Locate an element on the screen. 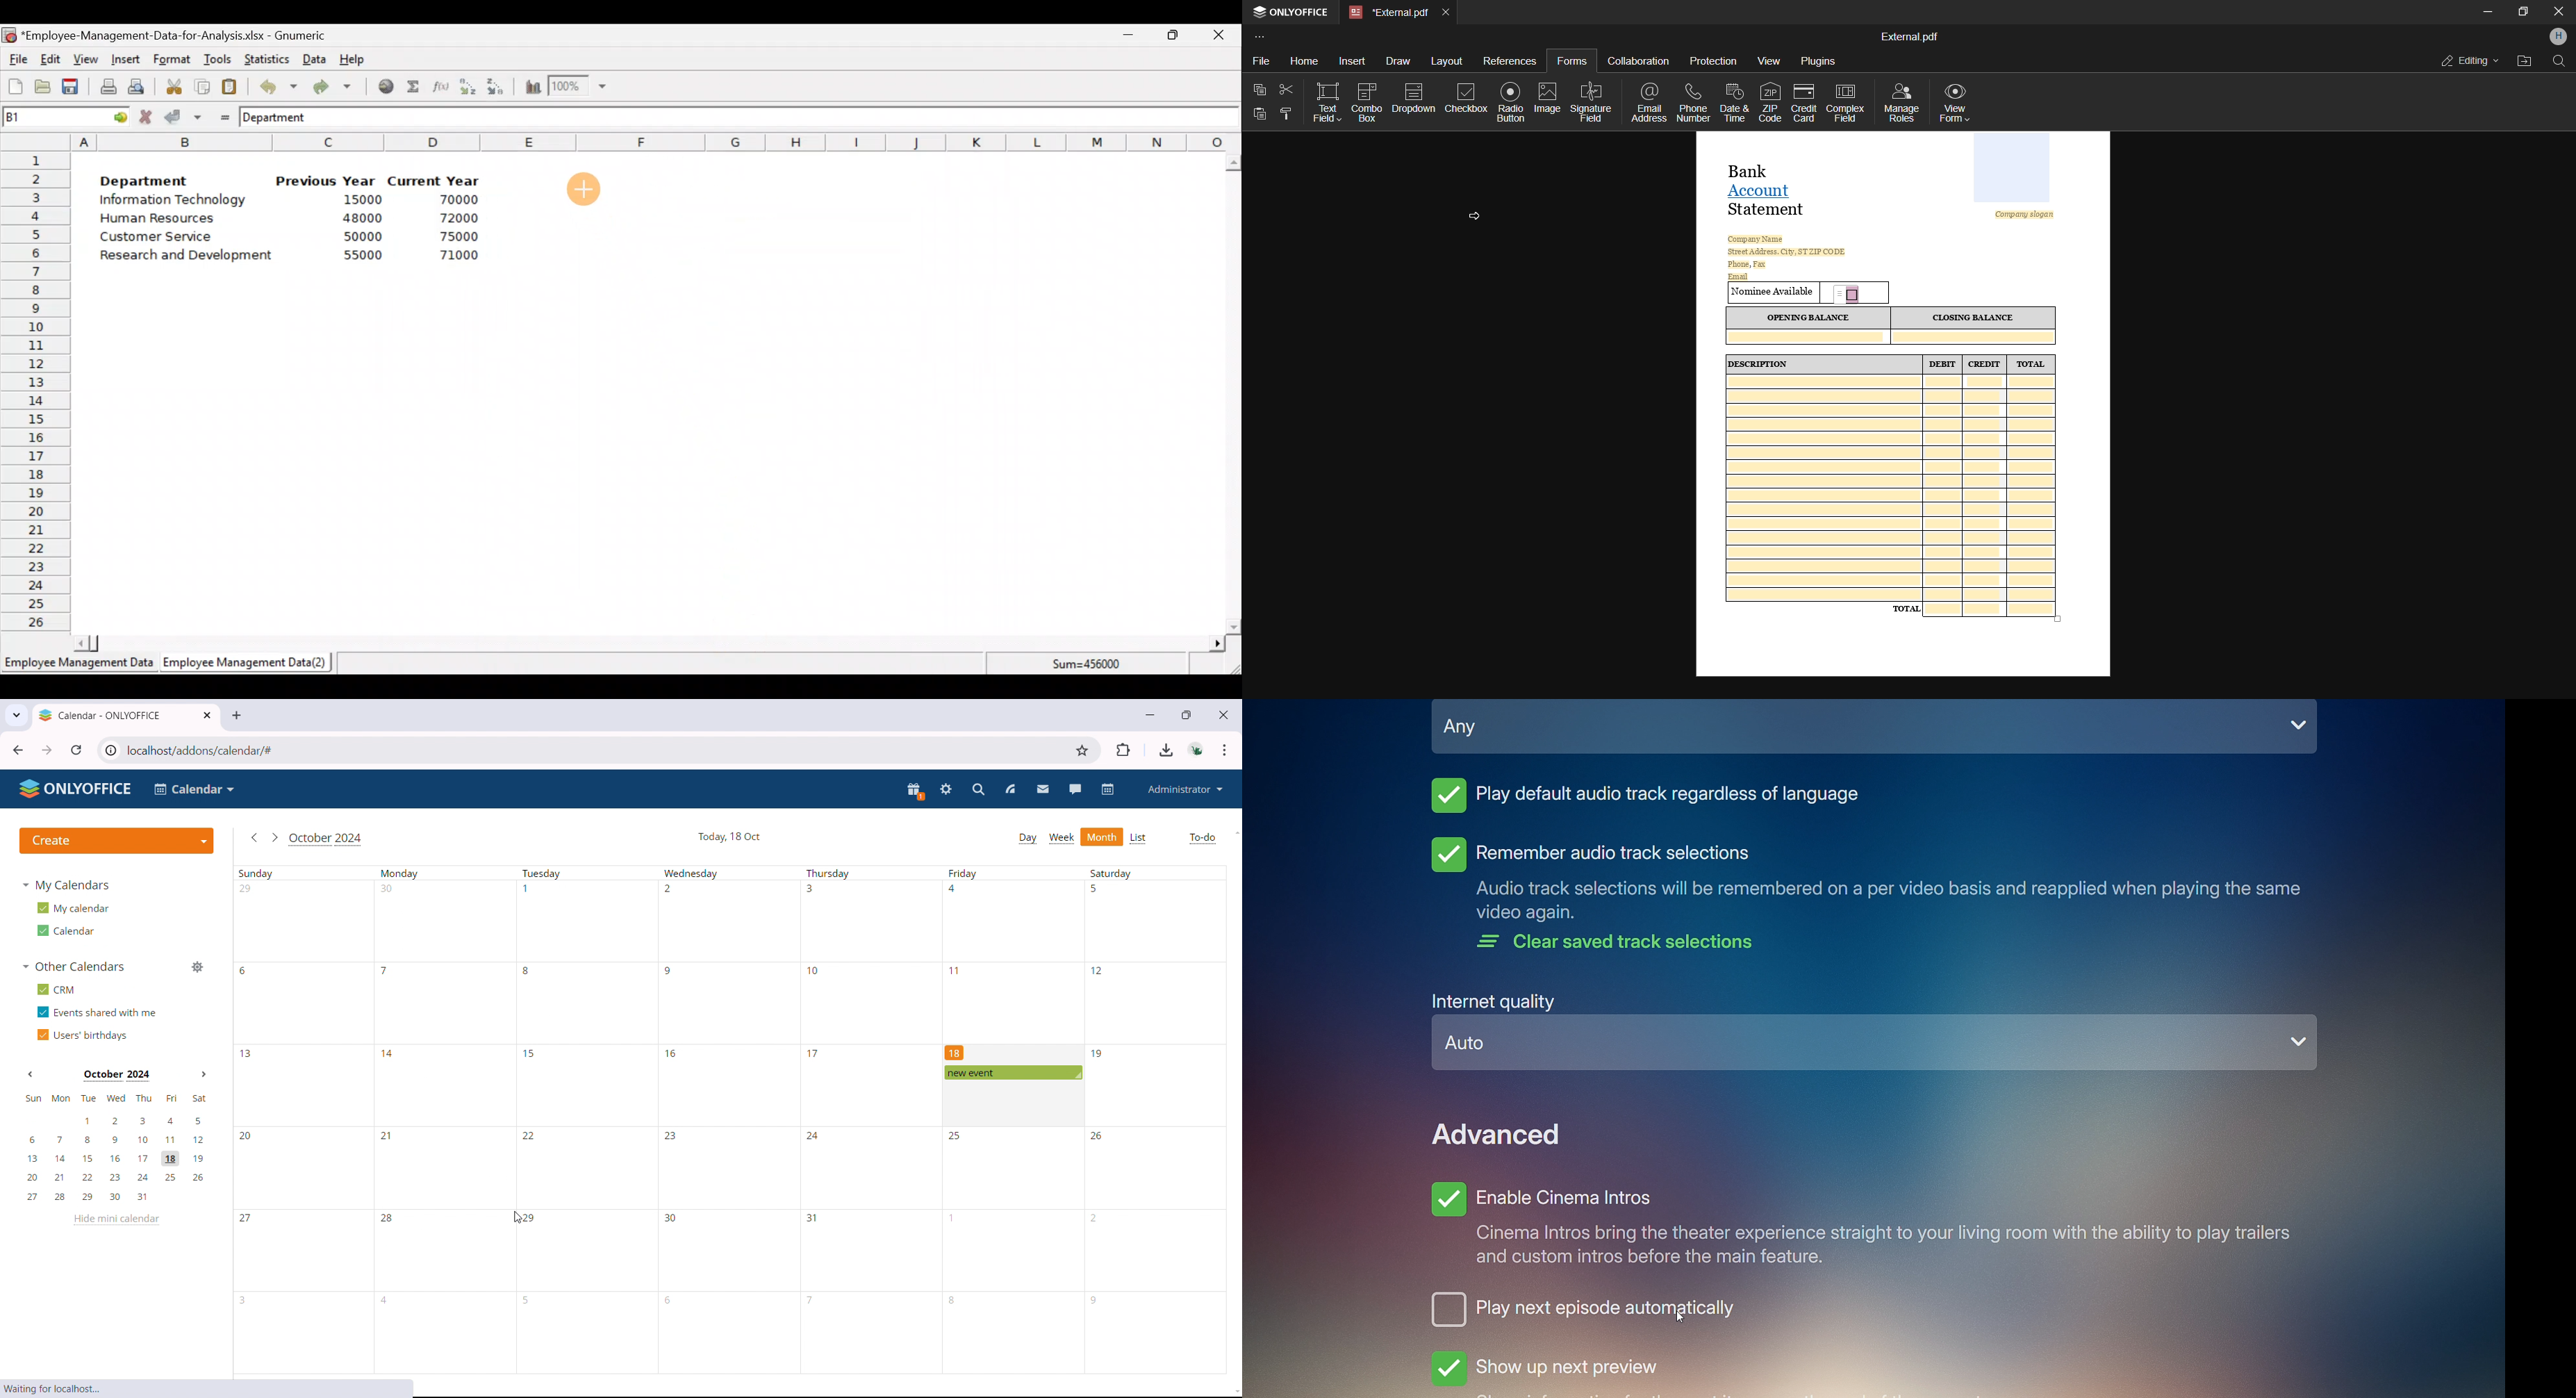  28 is located at coordinates (388, 1219).